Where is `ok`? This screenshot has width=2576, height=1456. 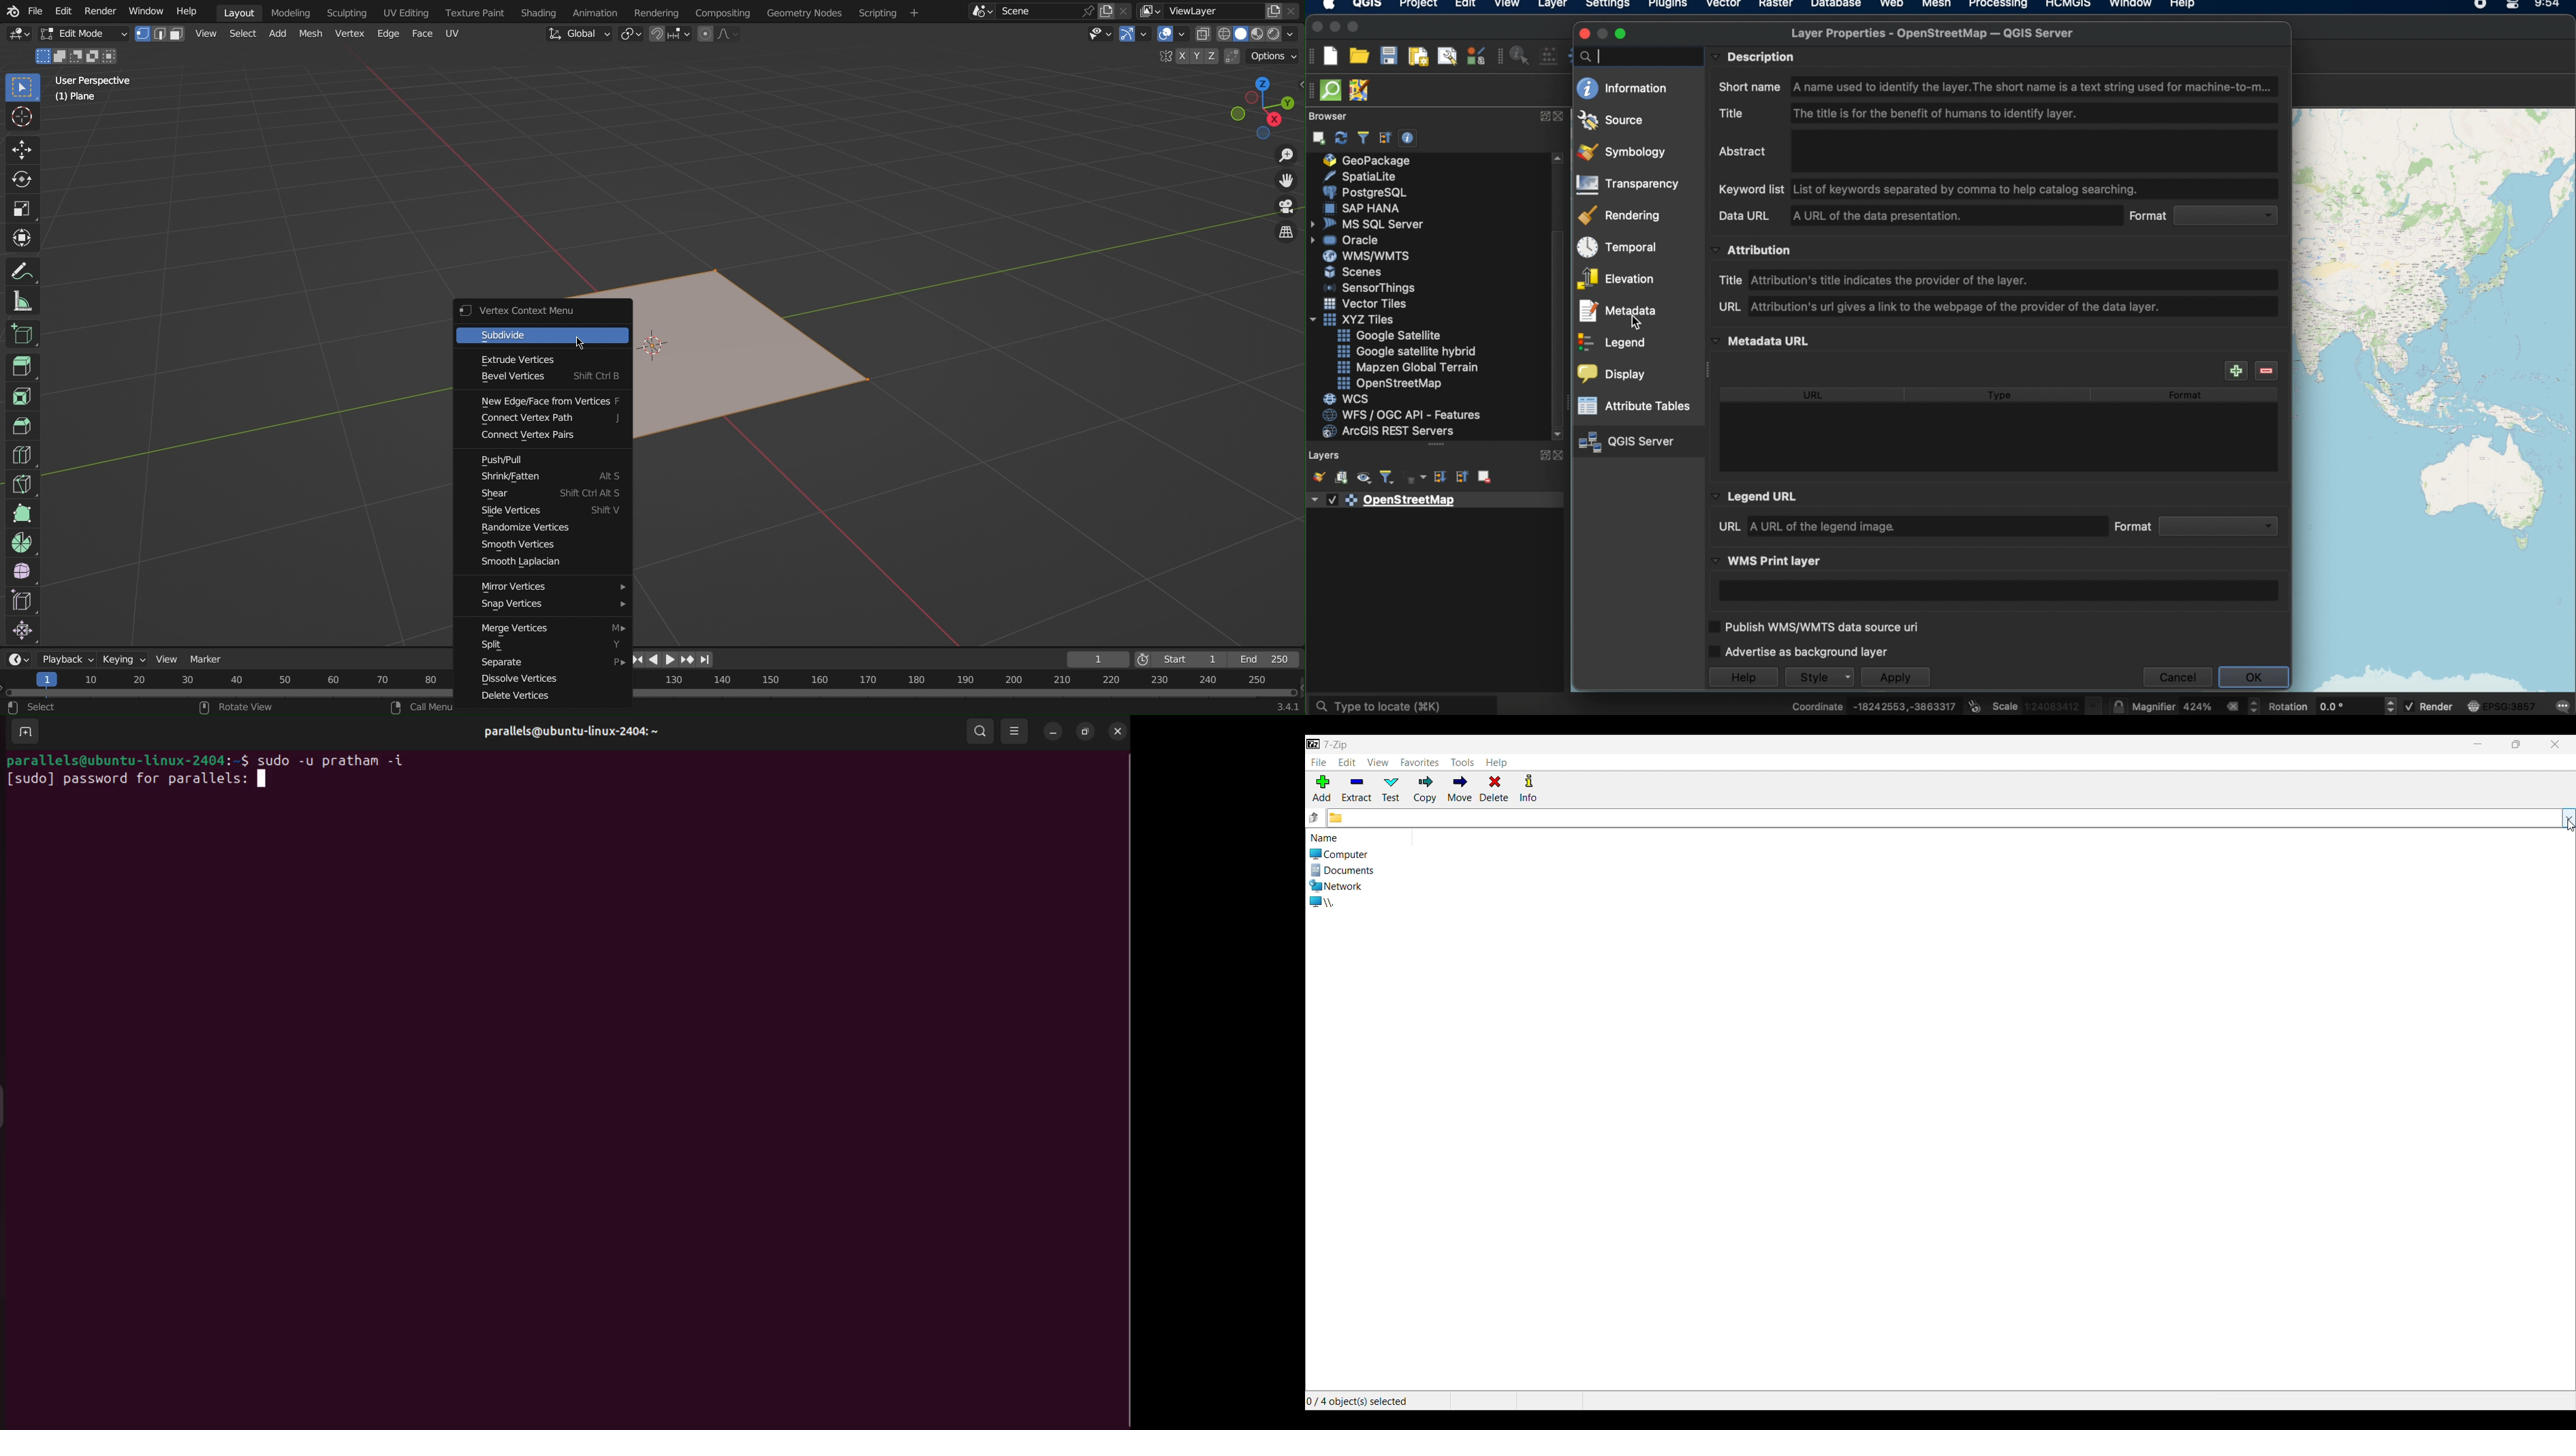
ok is located at coordinates (2254, 677).